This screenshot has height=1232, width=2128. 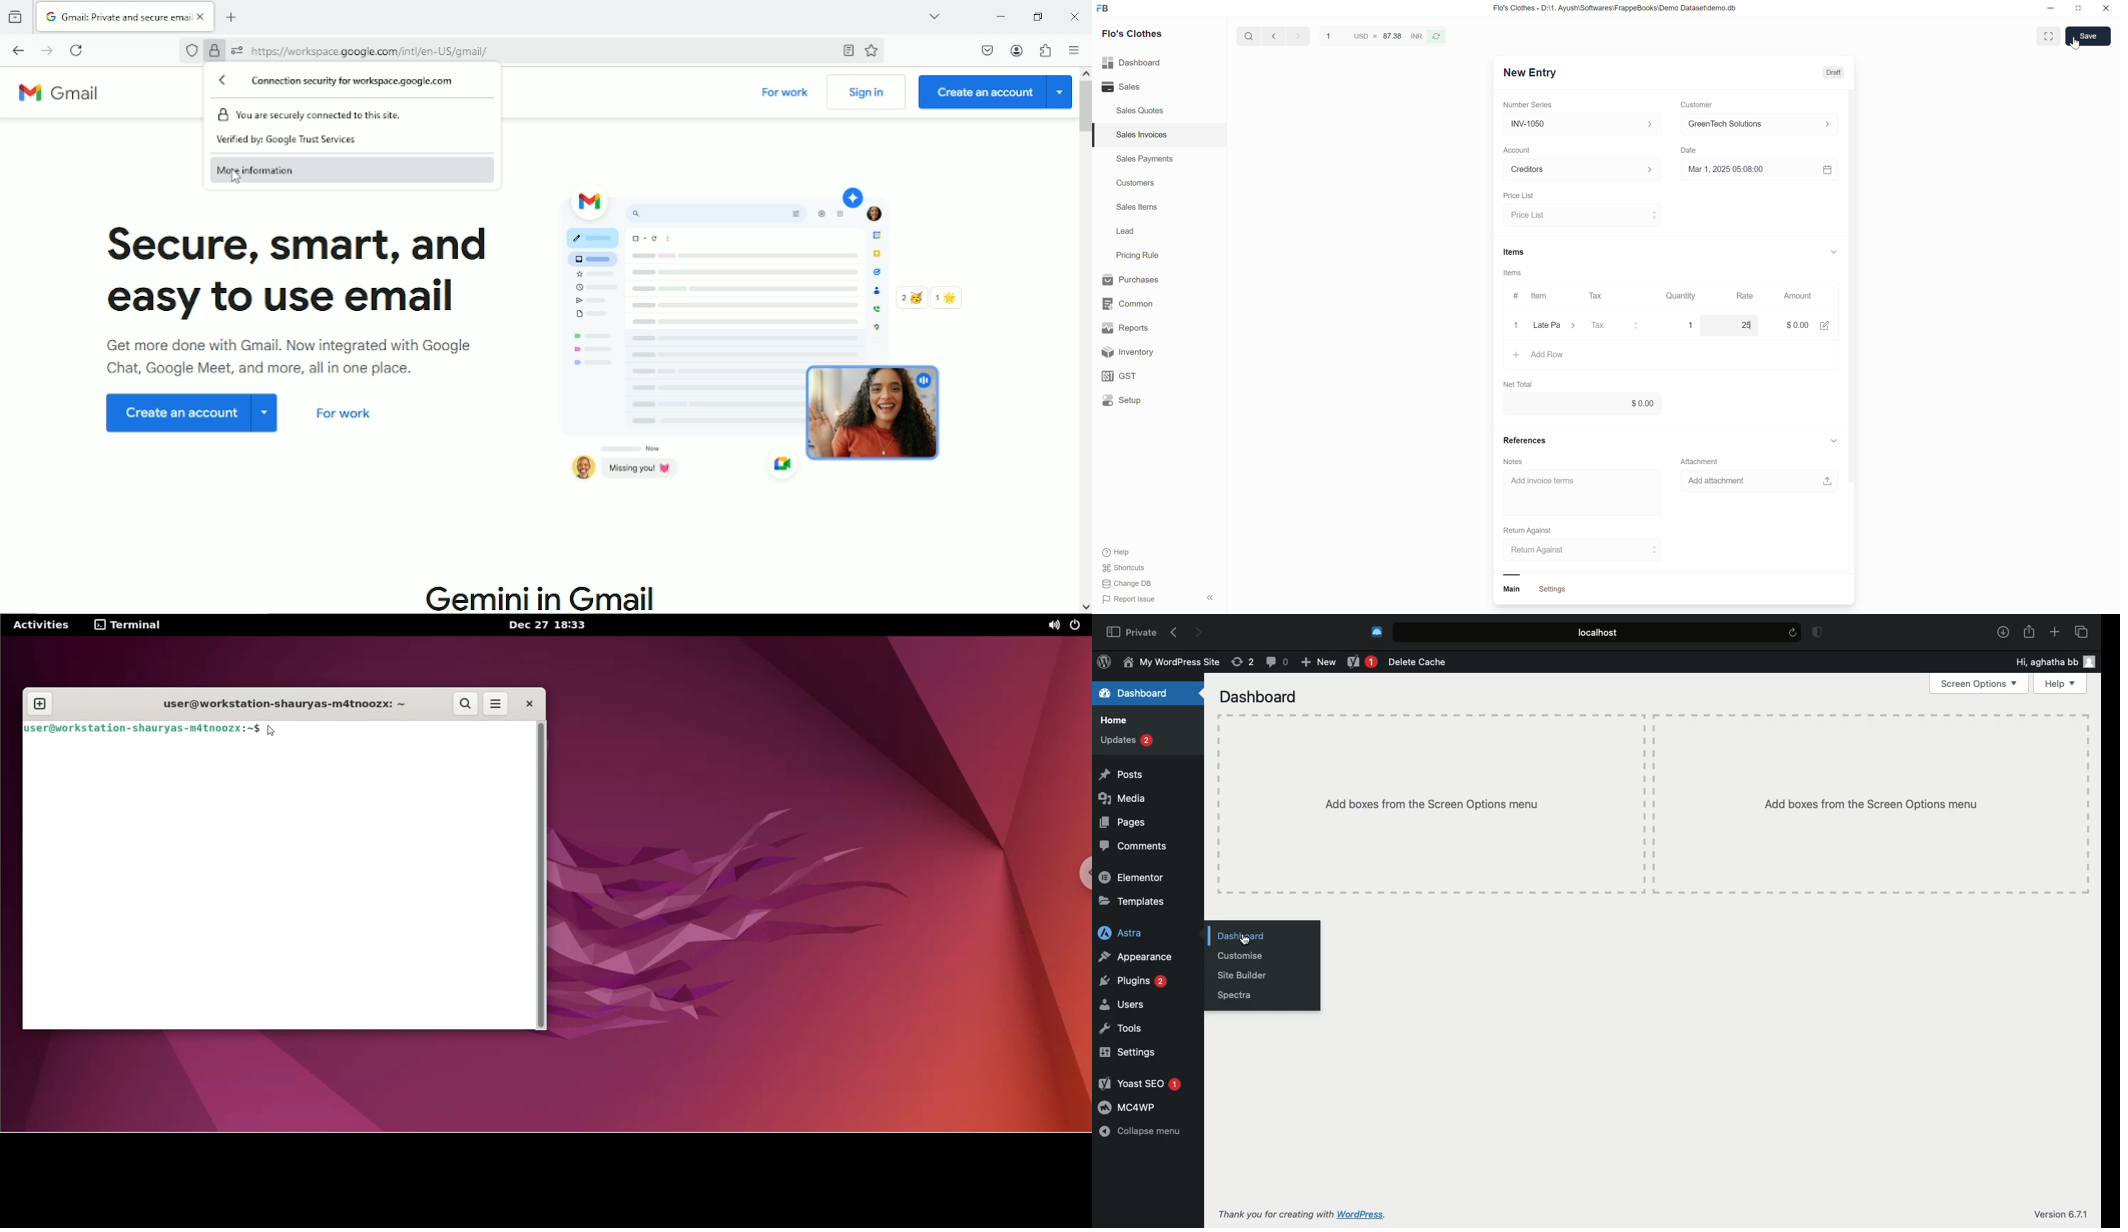 What do you see at coordinates (1137, 35) in the screenshot?
I see `Flo's Clothes` at bounding box center [1137, 35].